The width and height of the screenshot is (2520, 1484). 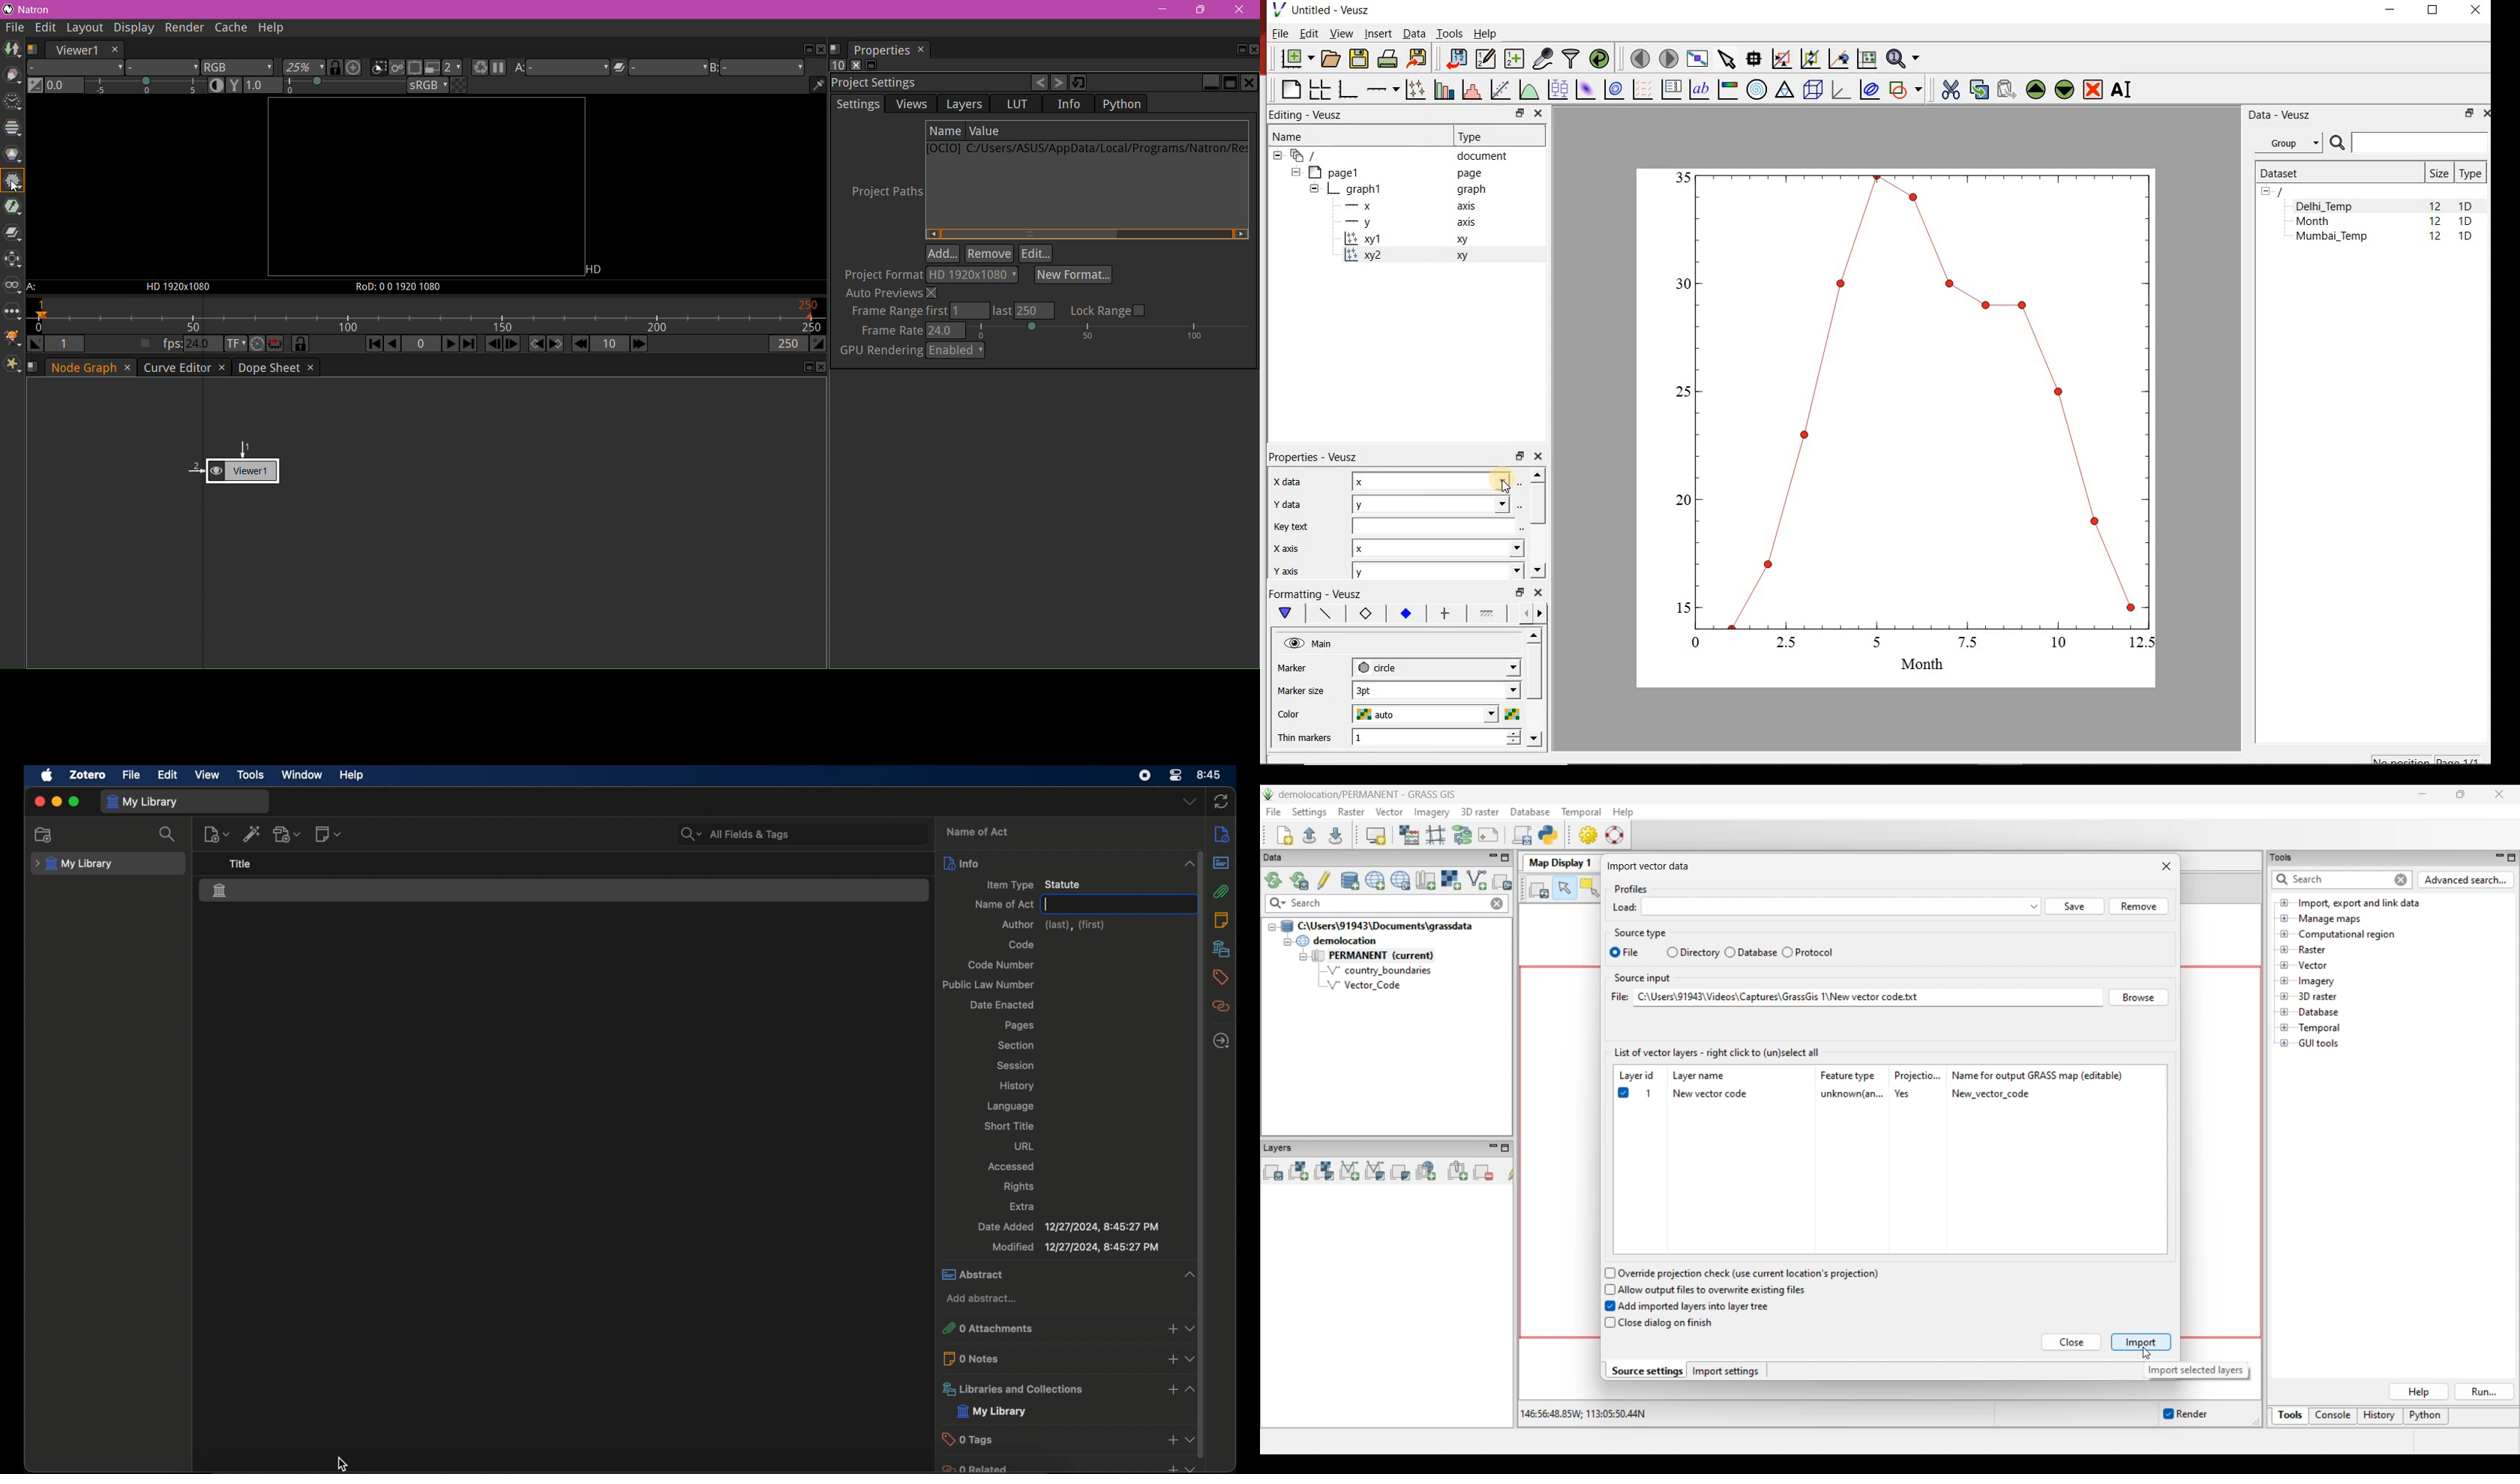 I want to click on plot bar charts, so click(x=1442, y=90).